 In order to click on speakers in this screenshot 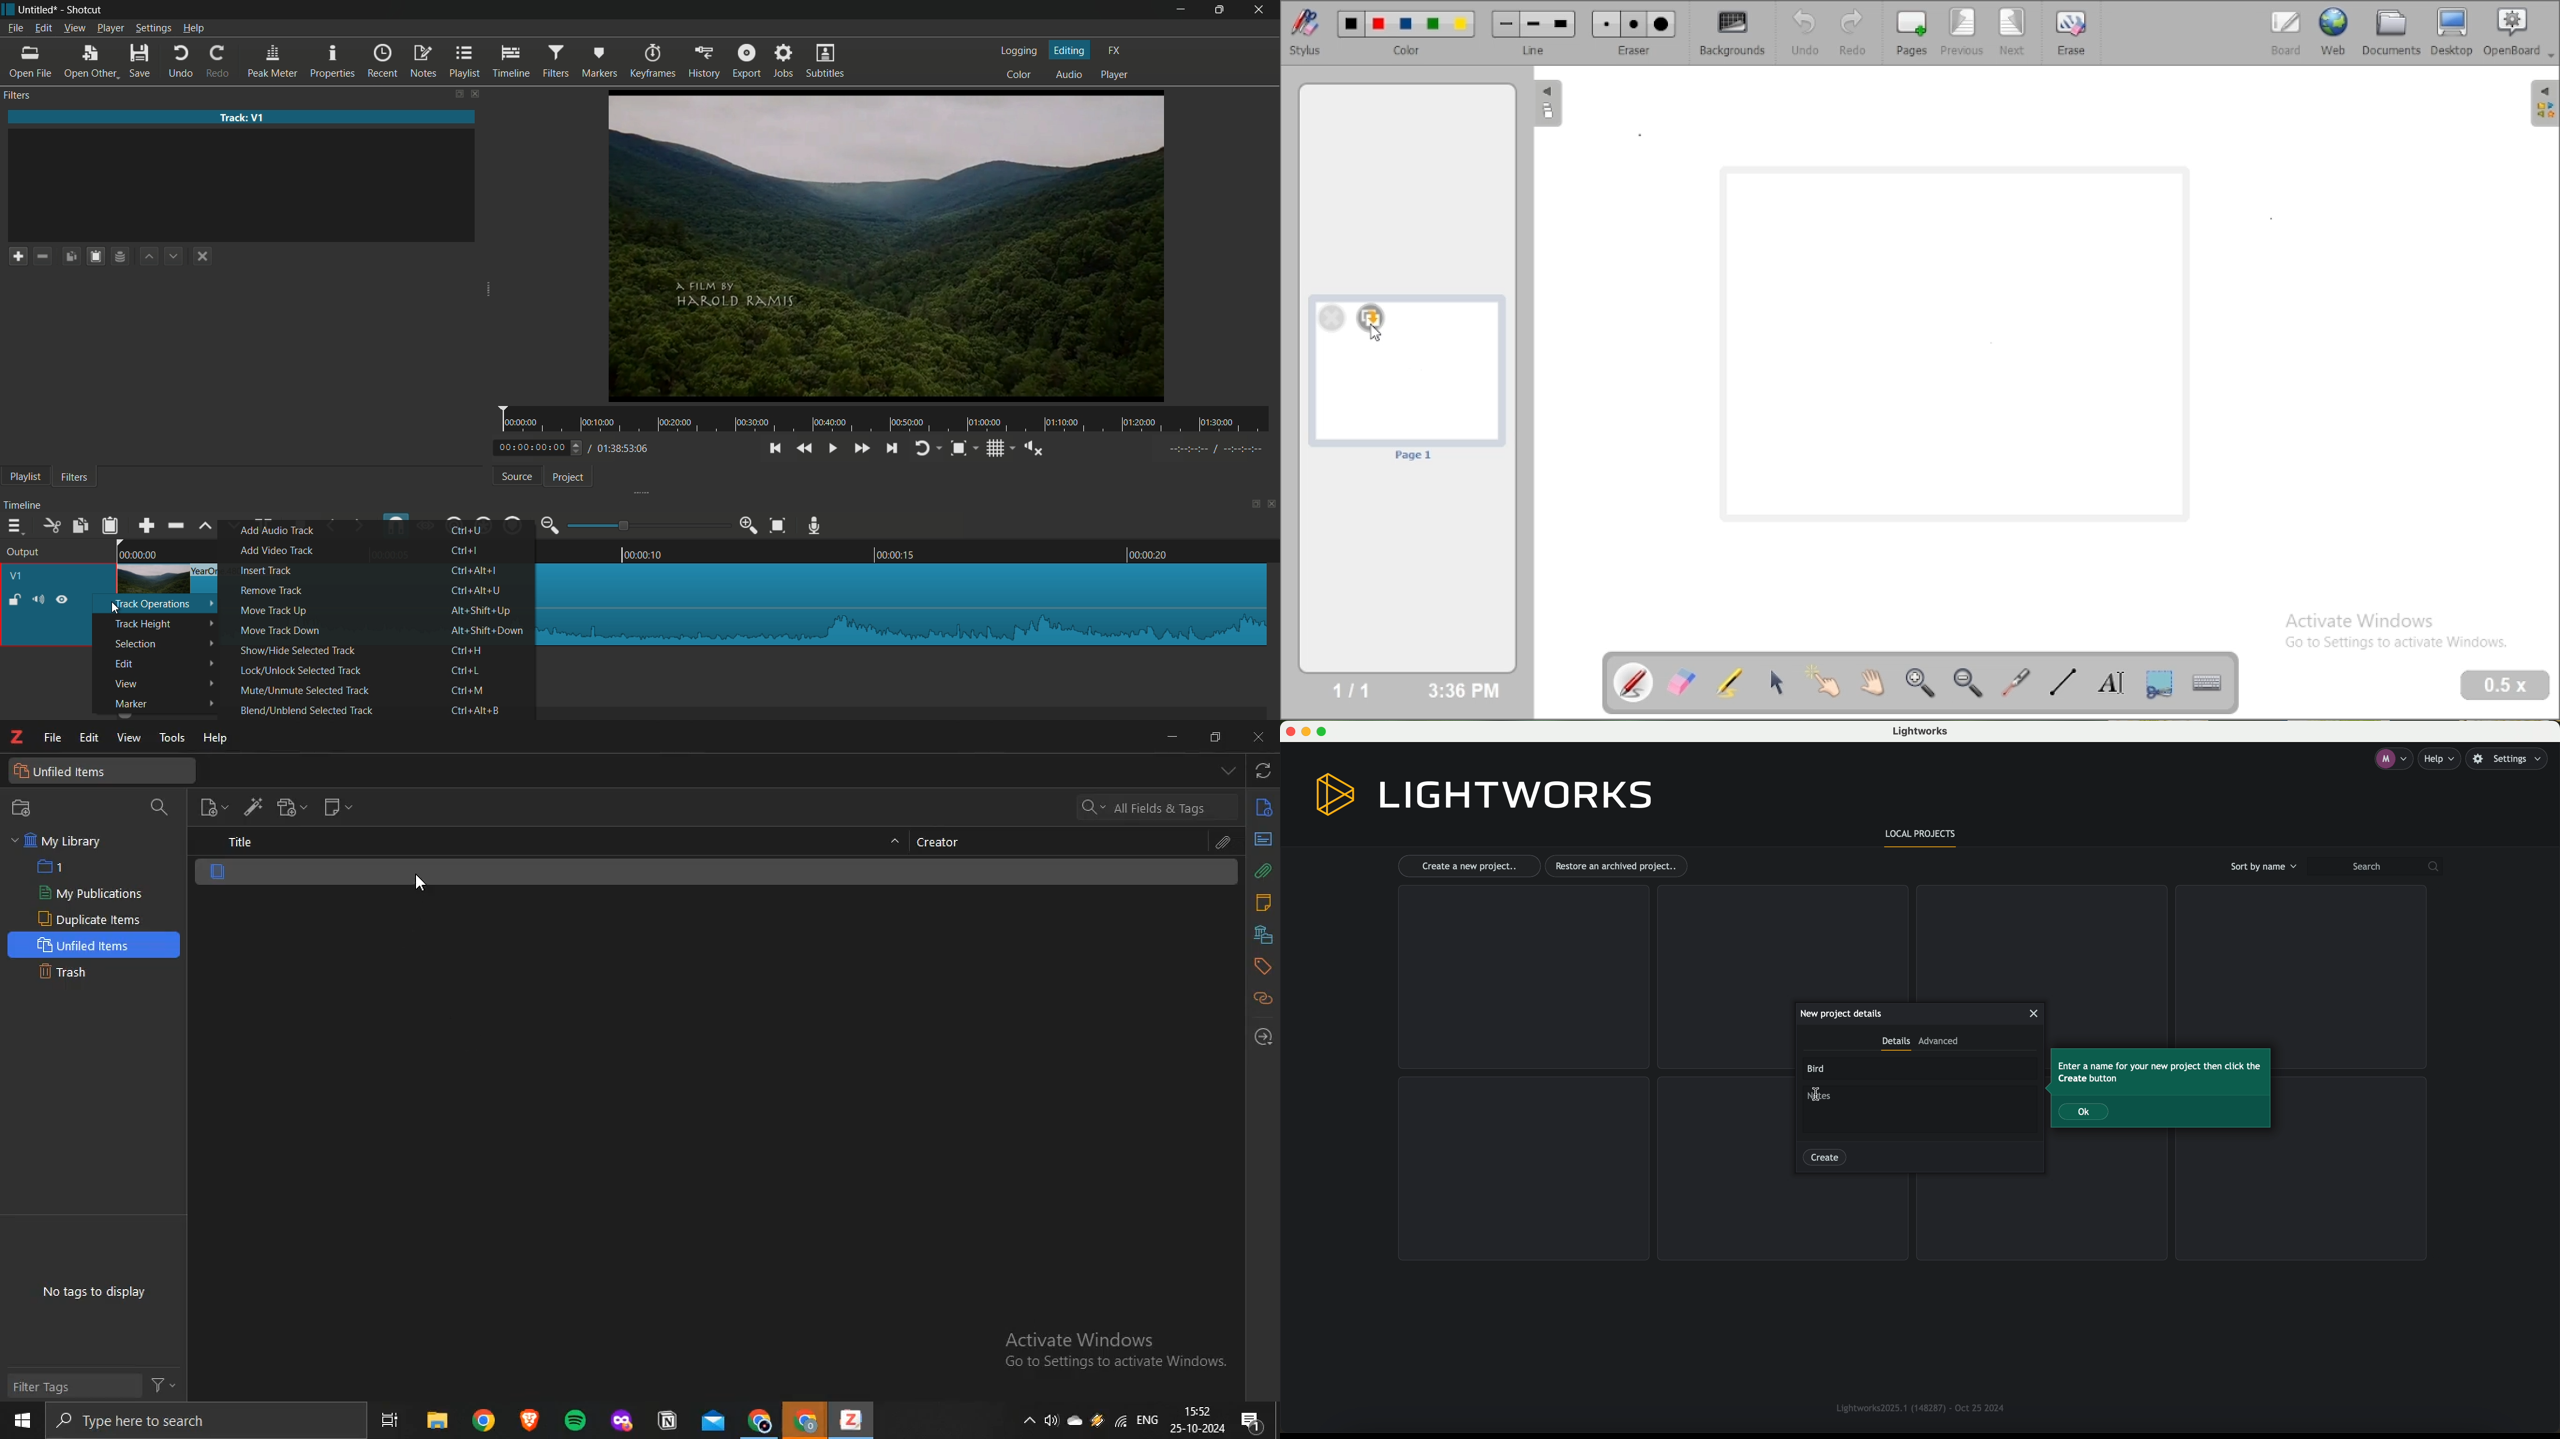, I will do `click(1053, 1422)`.